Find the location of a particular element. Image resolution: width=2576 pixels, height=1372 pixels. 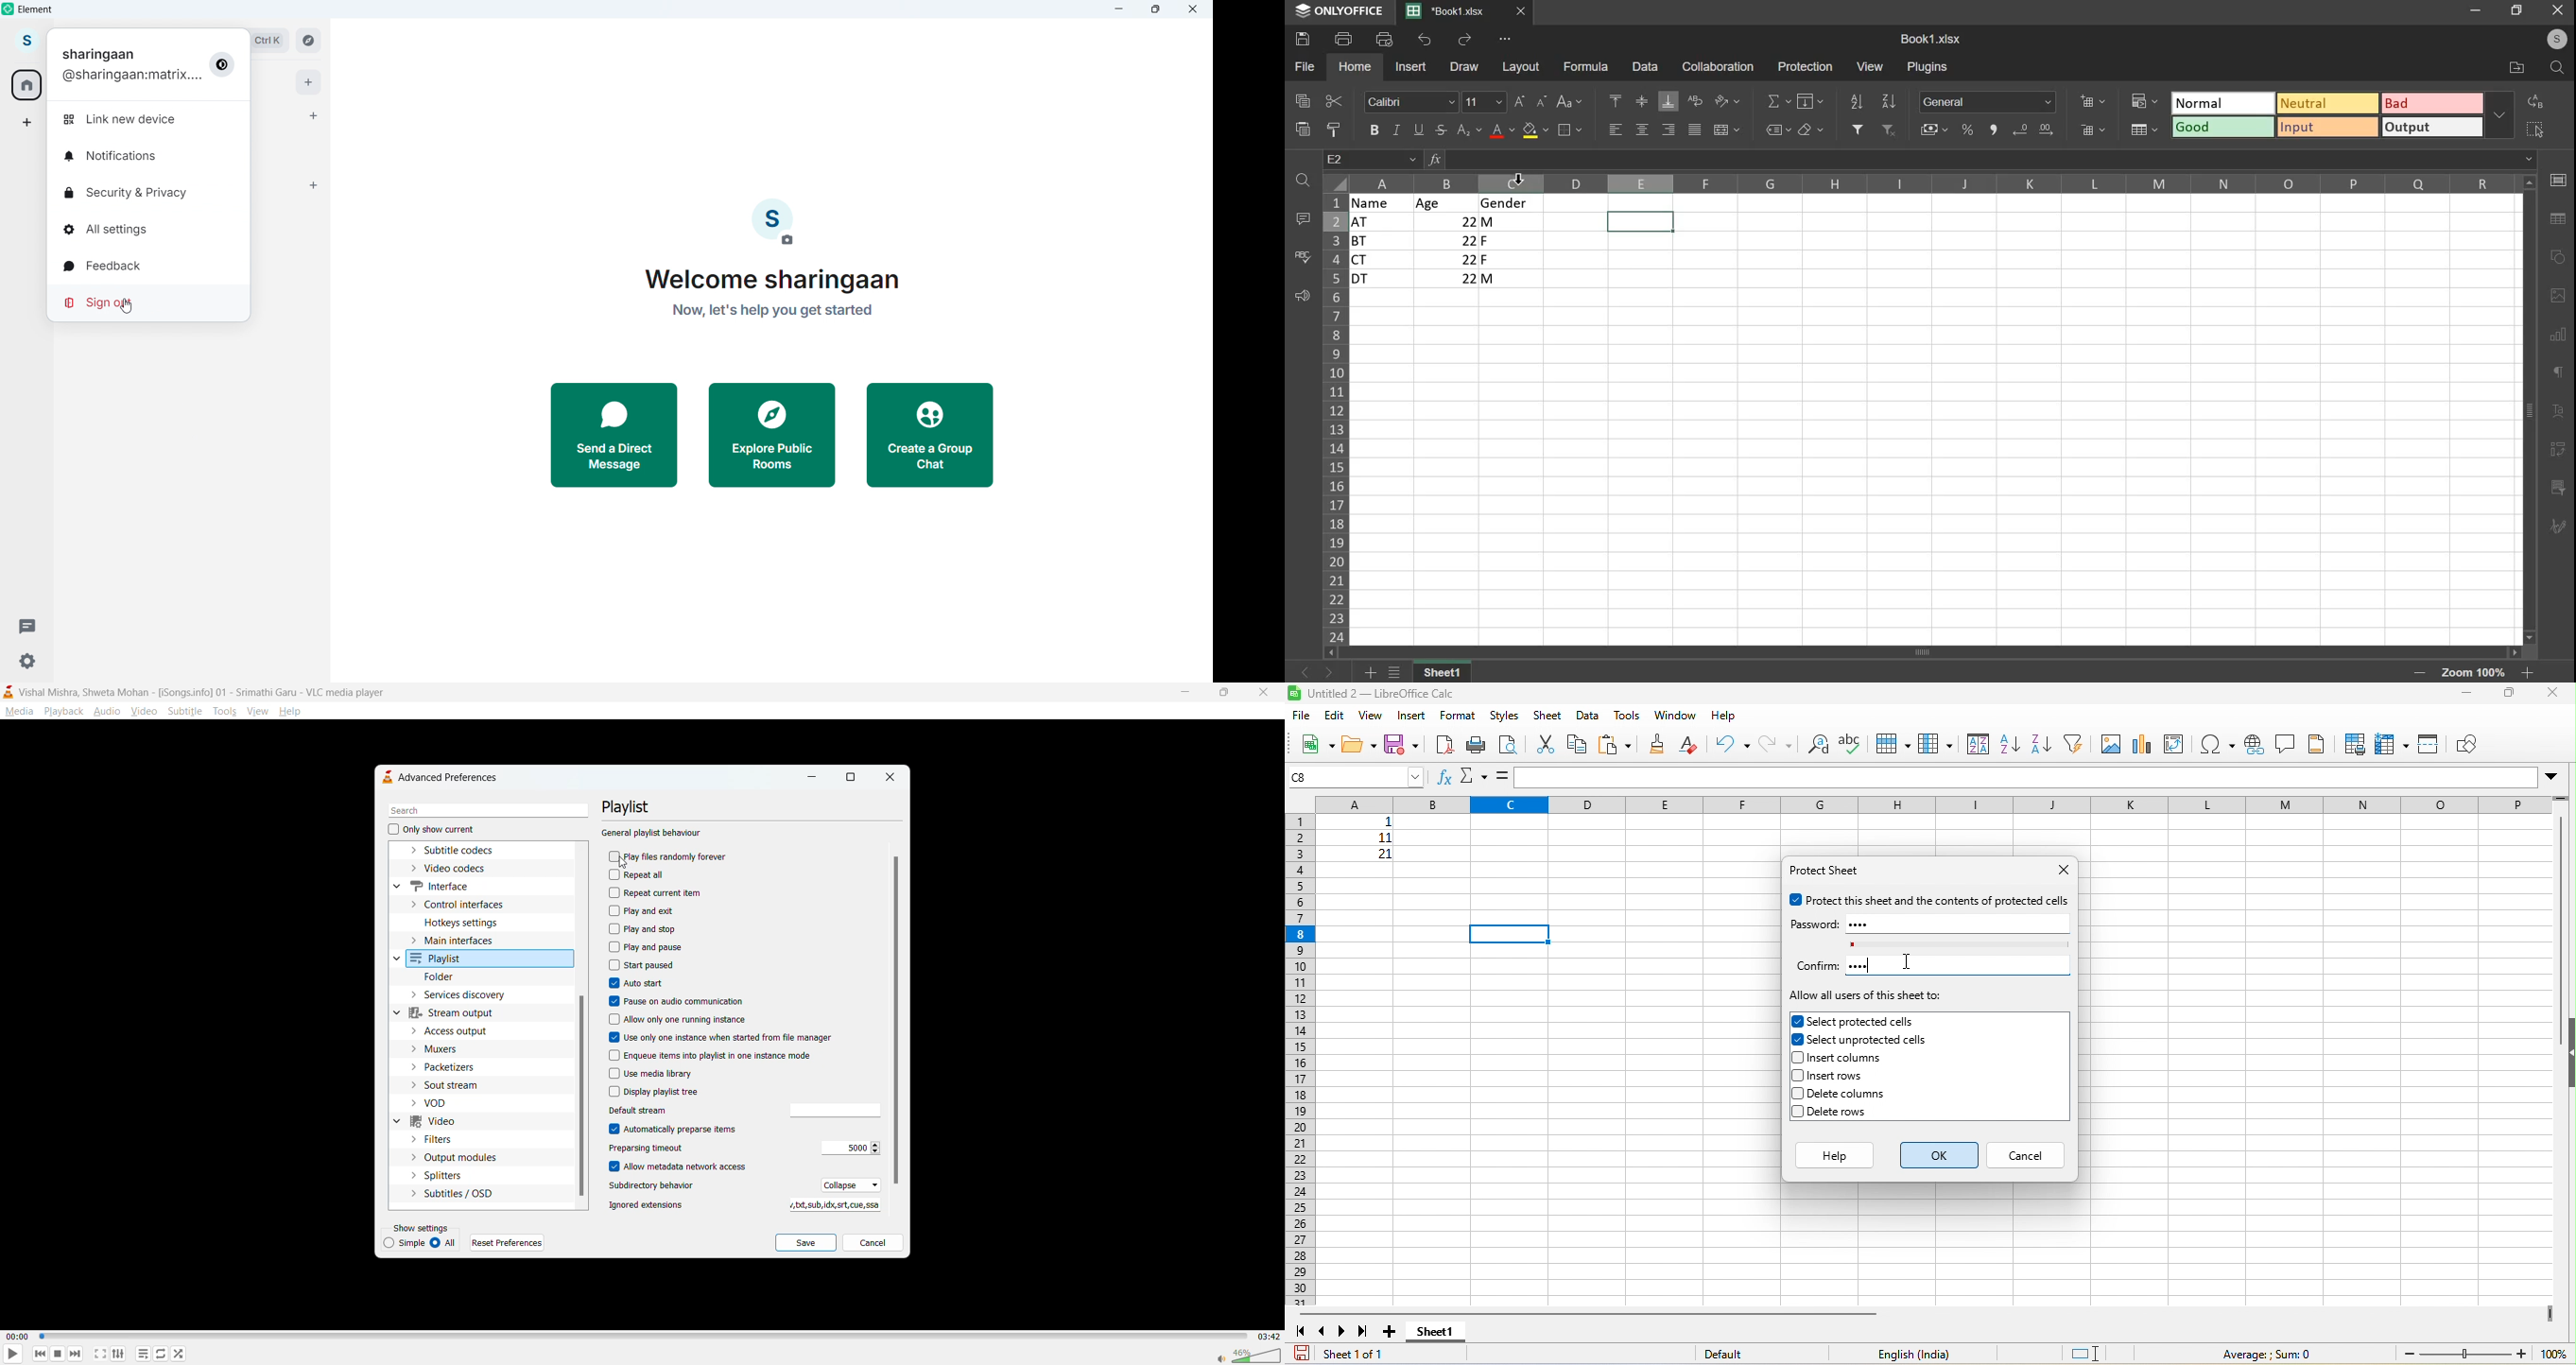

show draw function is located at coordinates (2472, 746).